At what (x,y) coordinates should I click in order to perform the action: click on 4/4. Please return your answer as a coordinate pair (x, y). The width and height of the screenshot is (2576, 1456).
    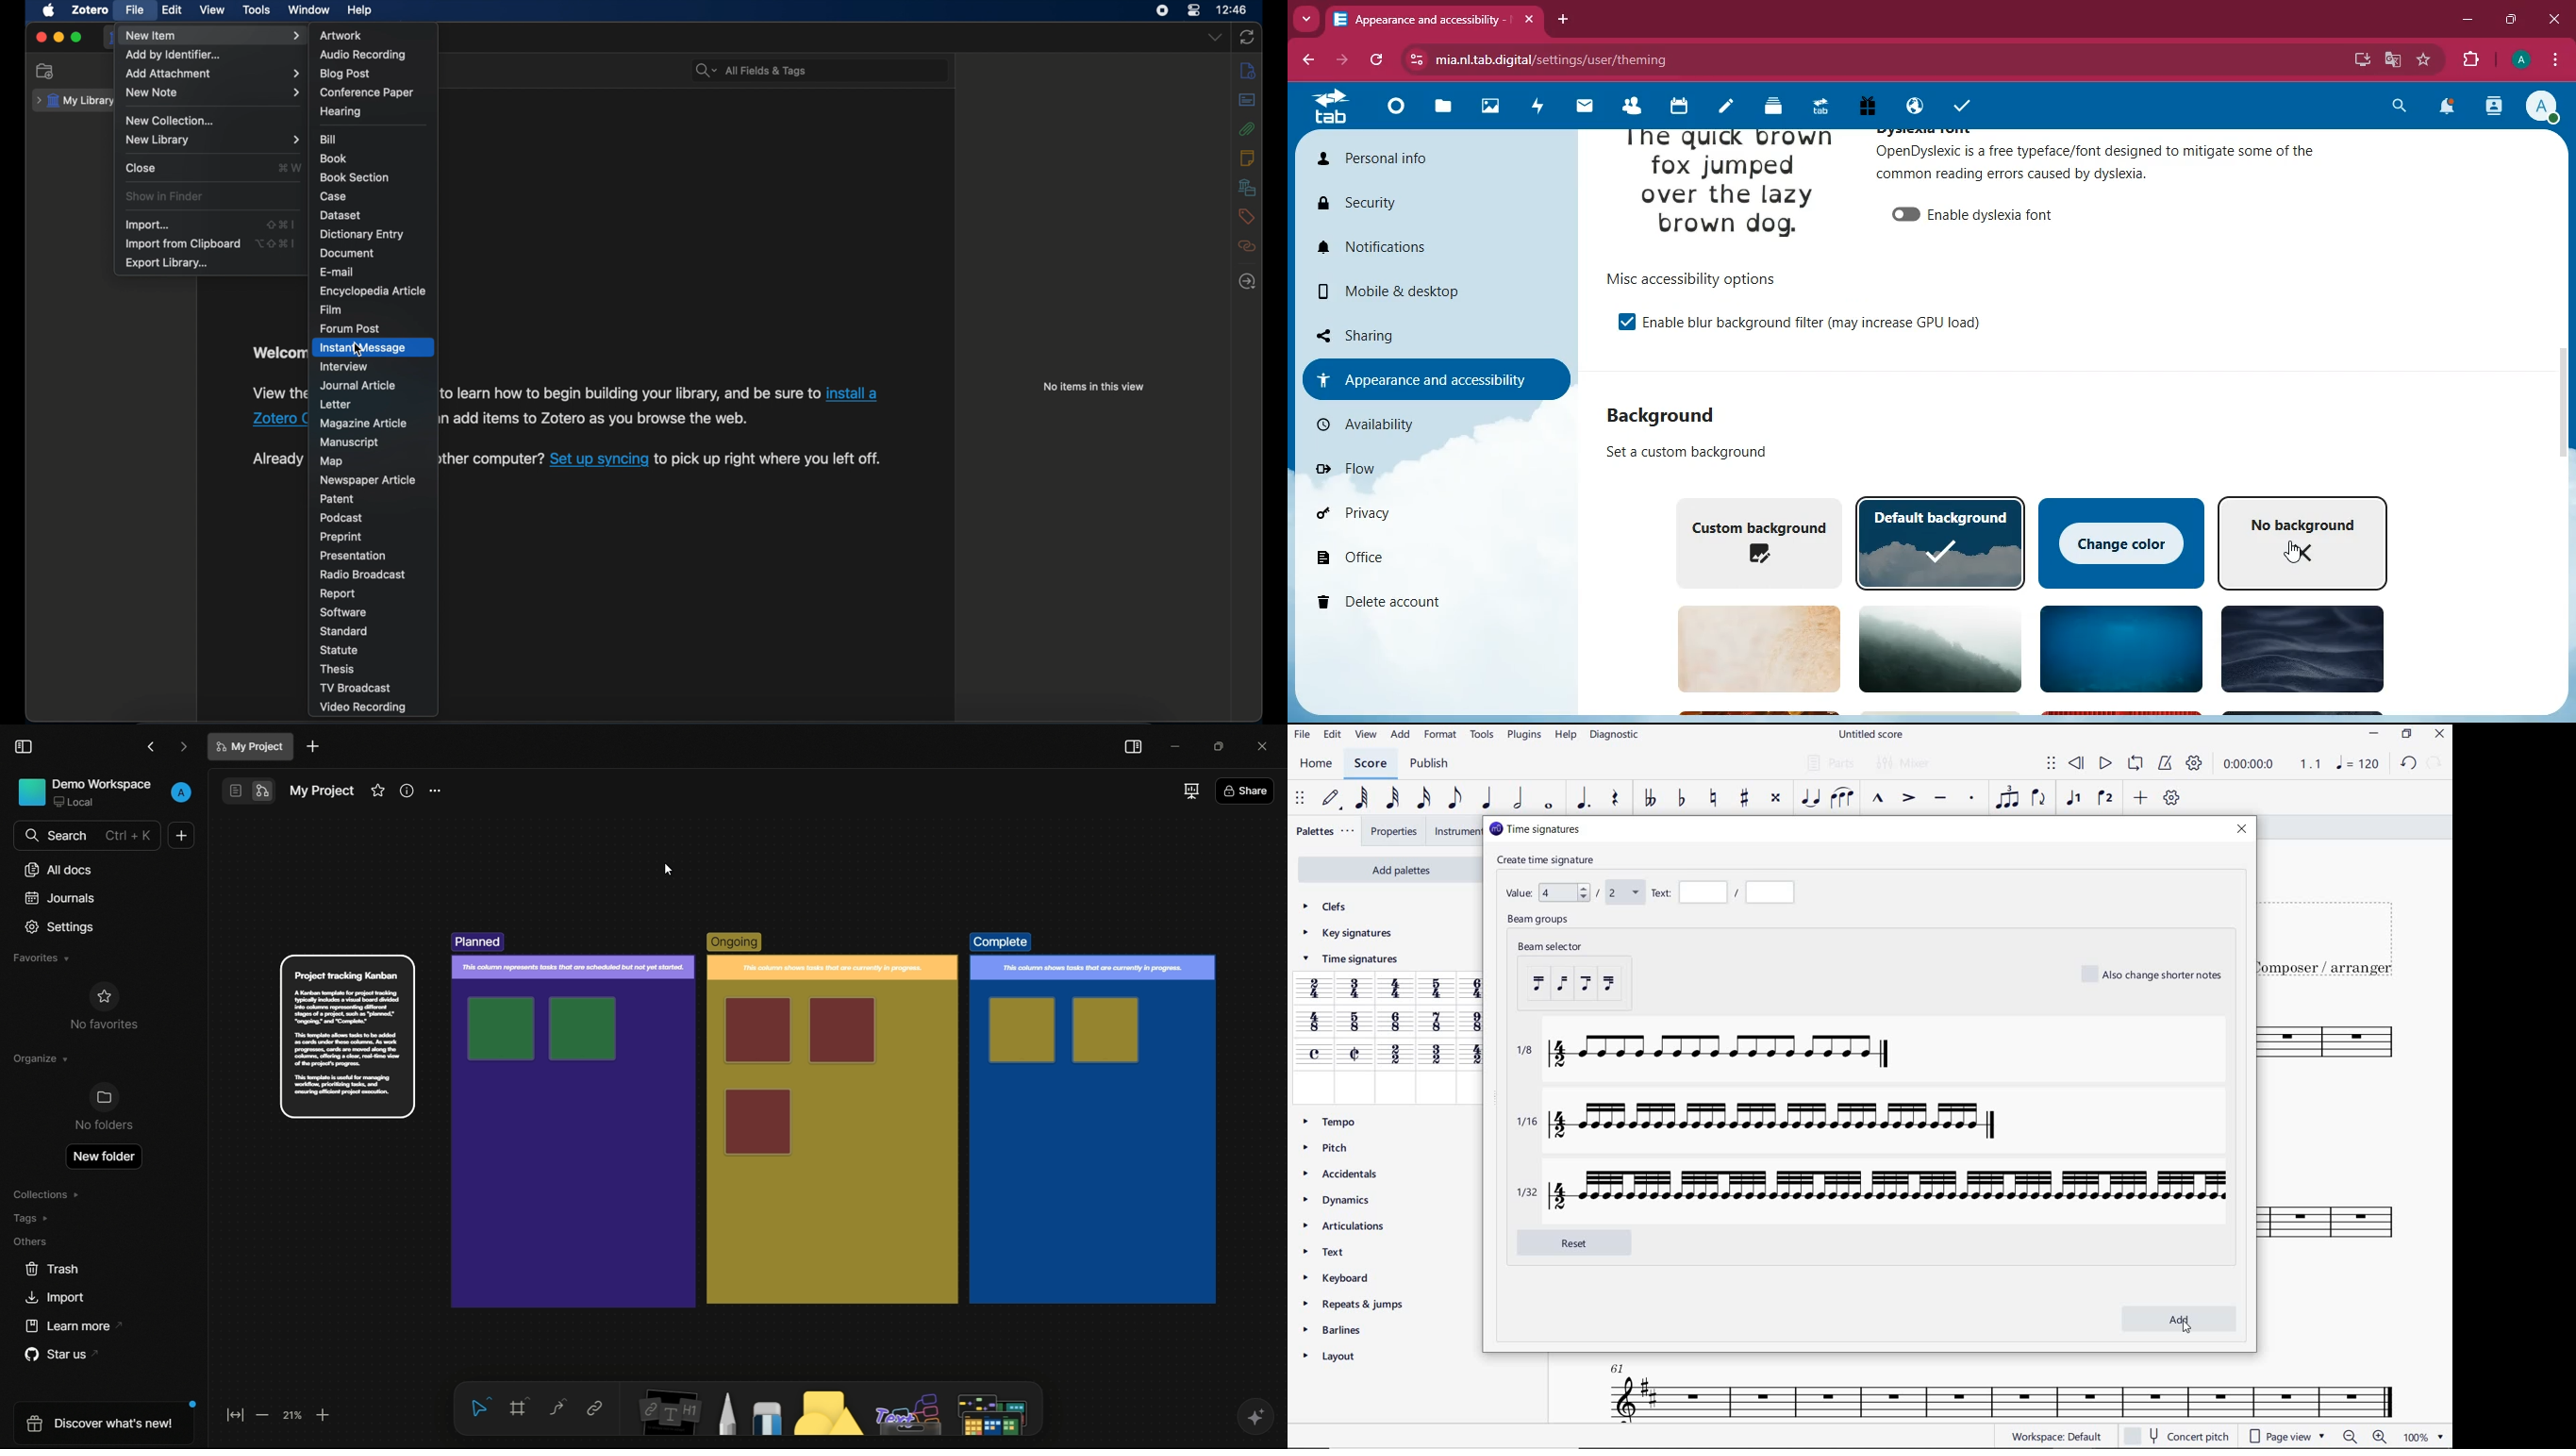
    Looking at the image, I should click on (1398, 990).